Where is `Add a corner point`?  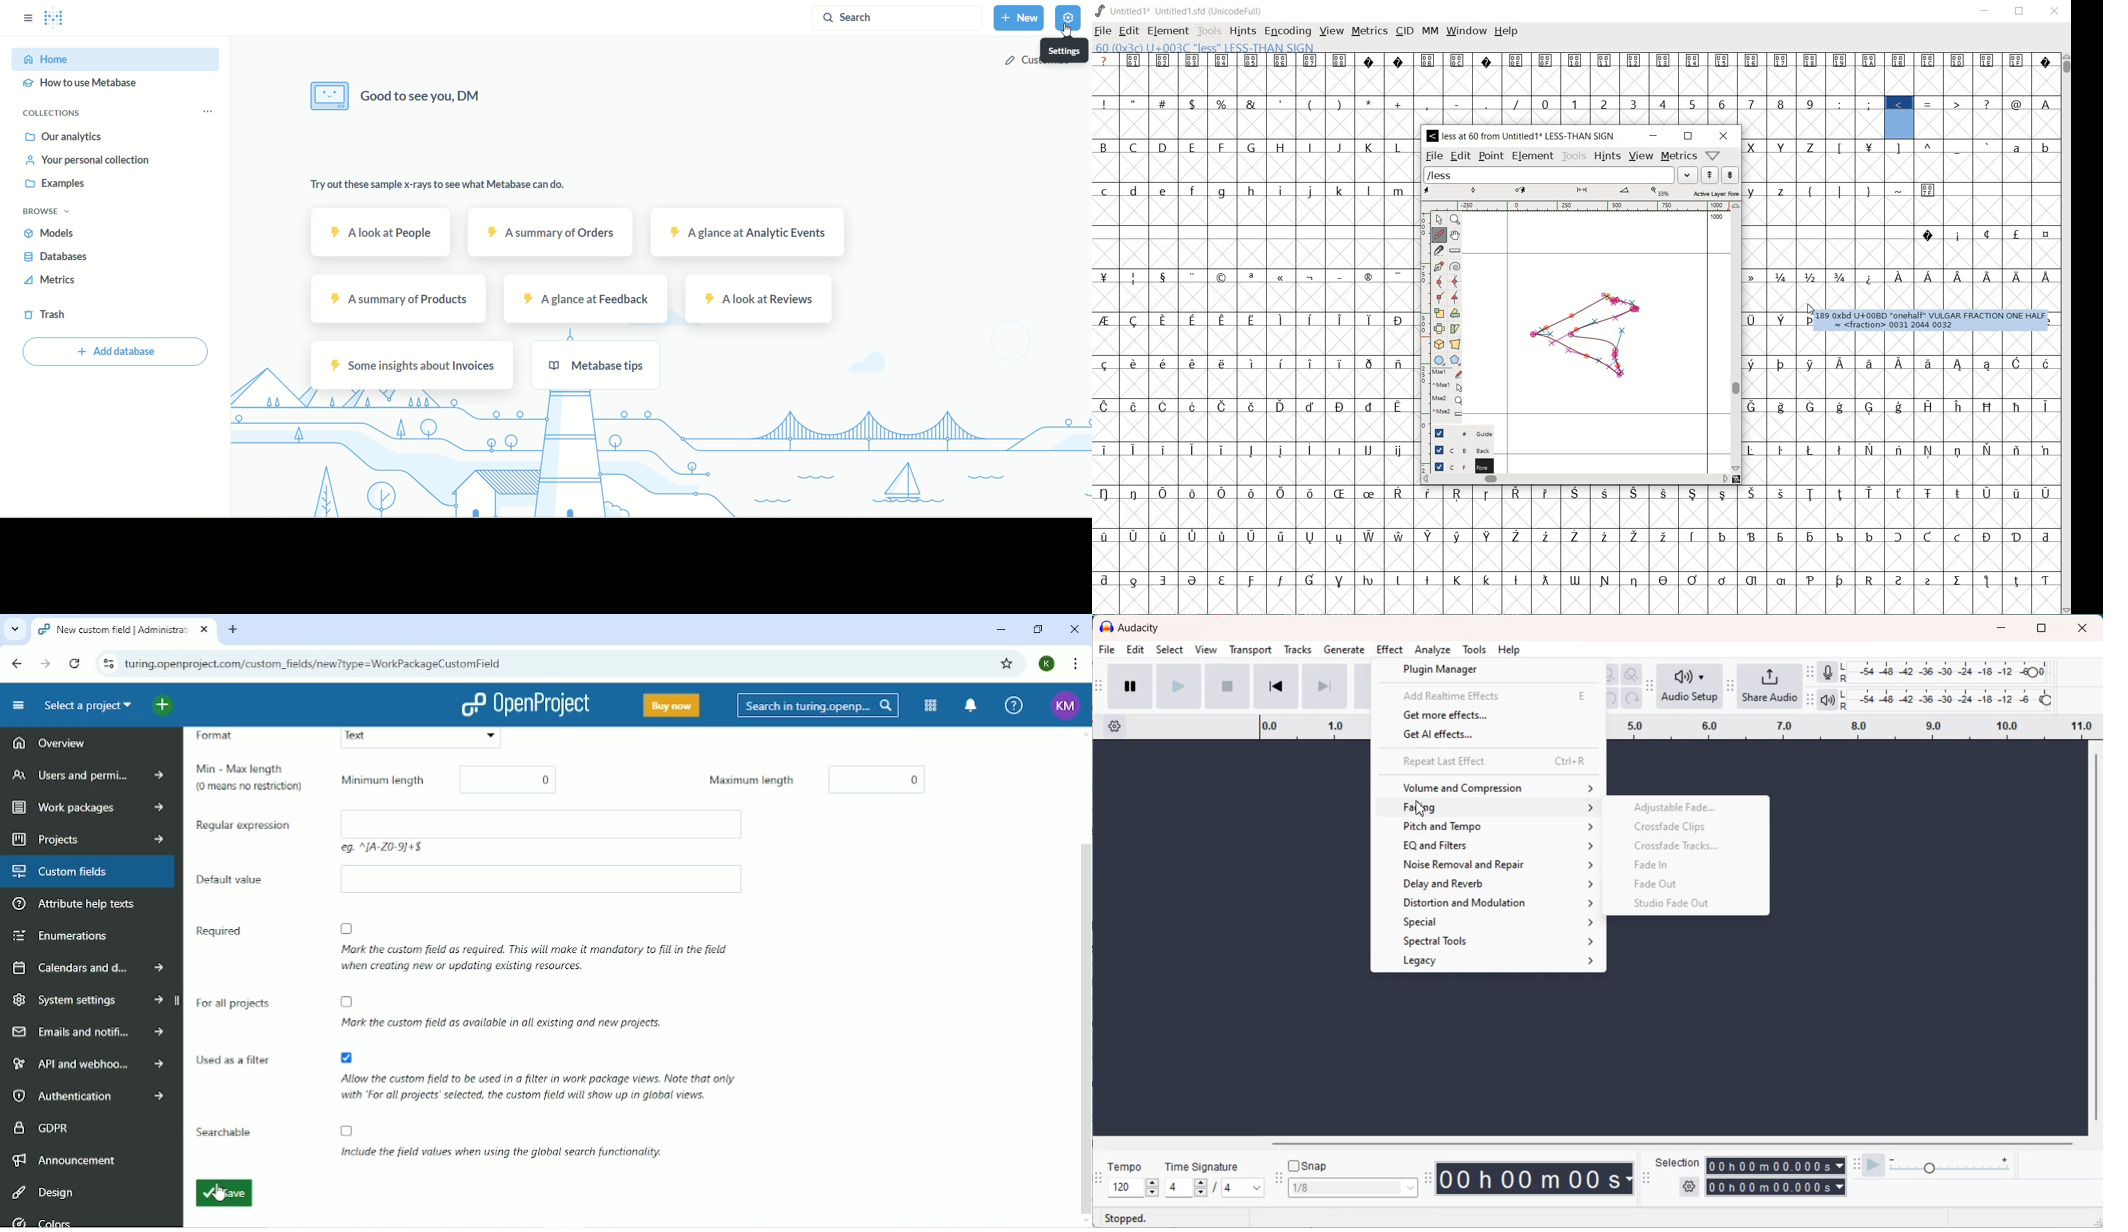 Add a corner point is located at coordinates (1455, 297).